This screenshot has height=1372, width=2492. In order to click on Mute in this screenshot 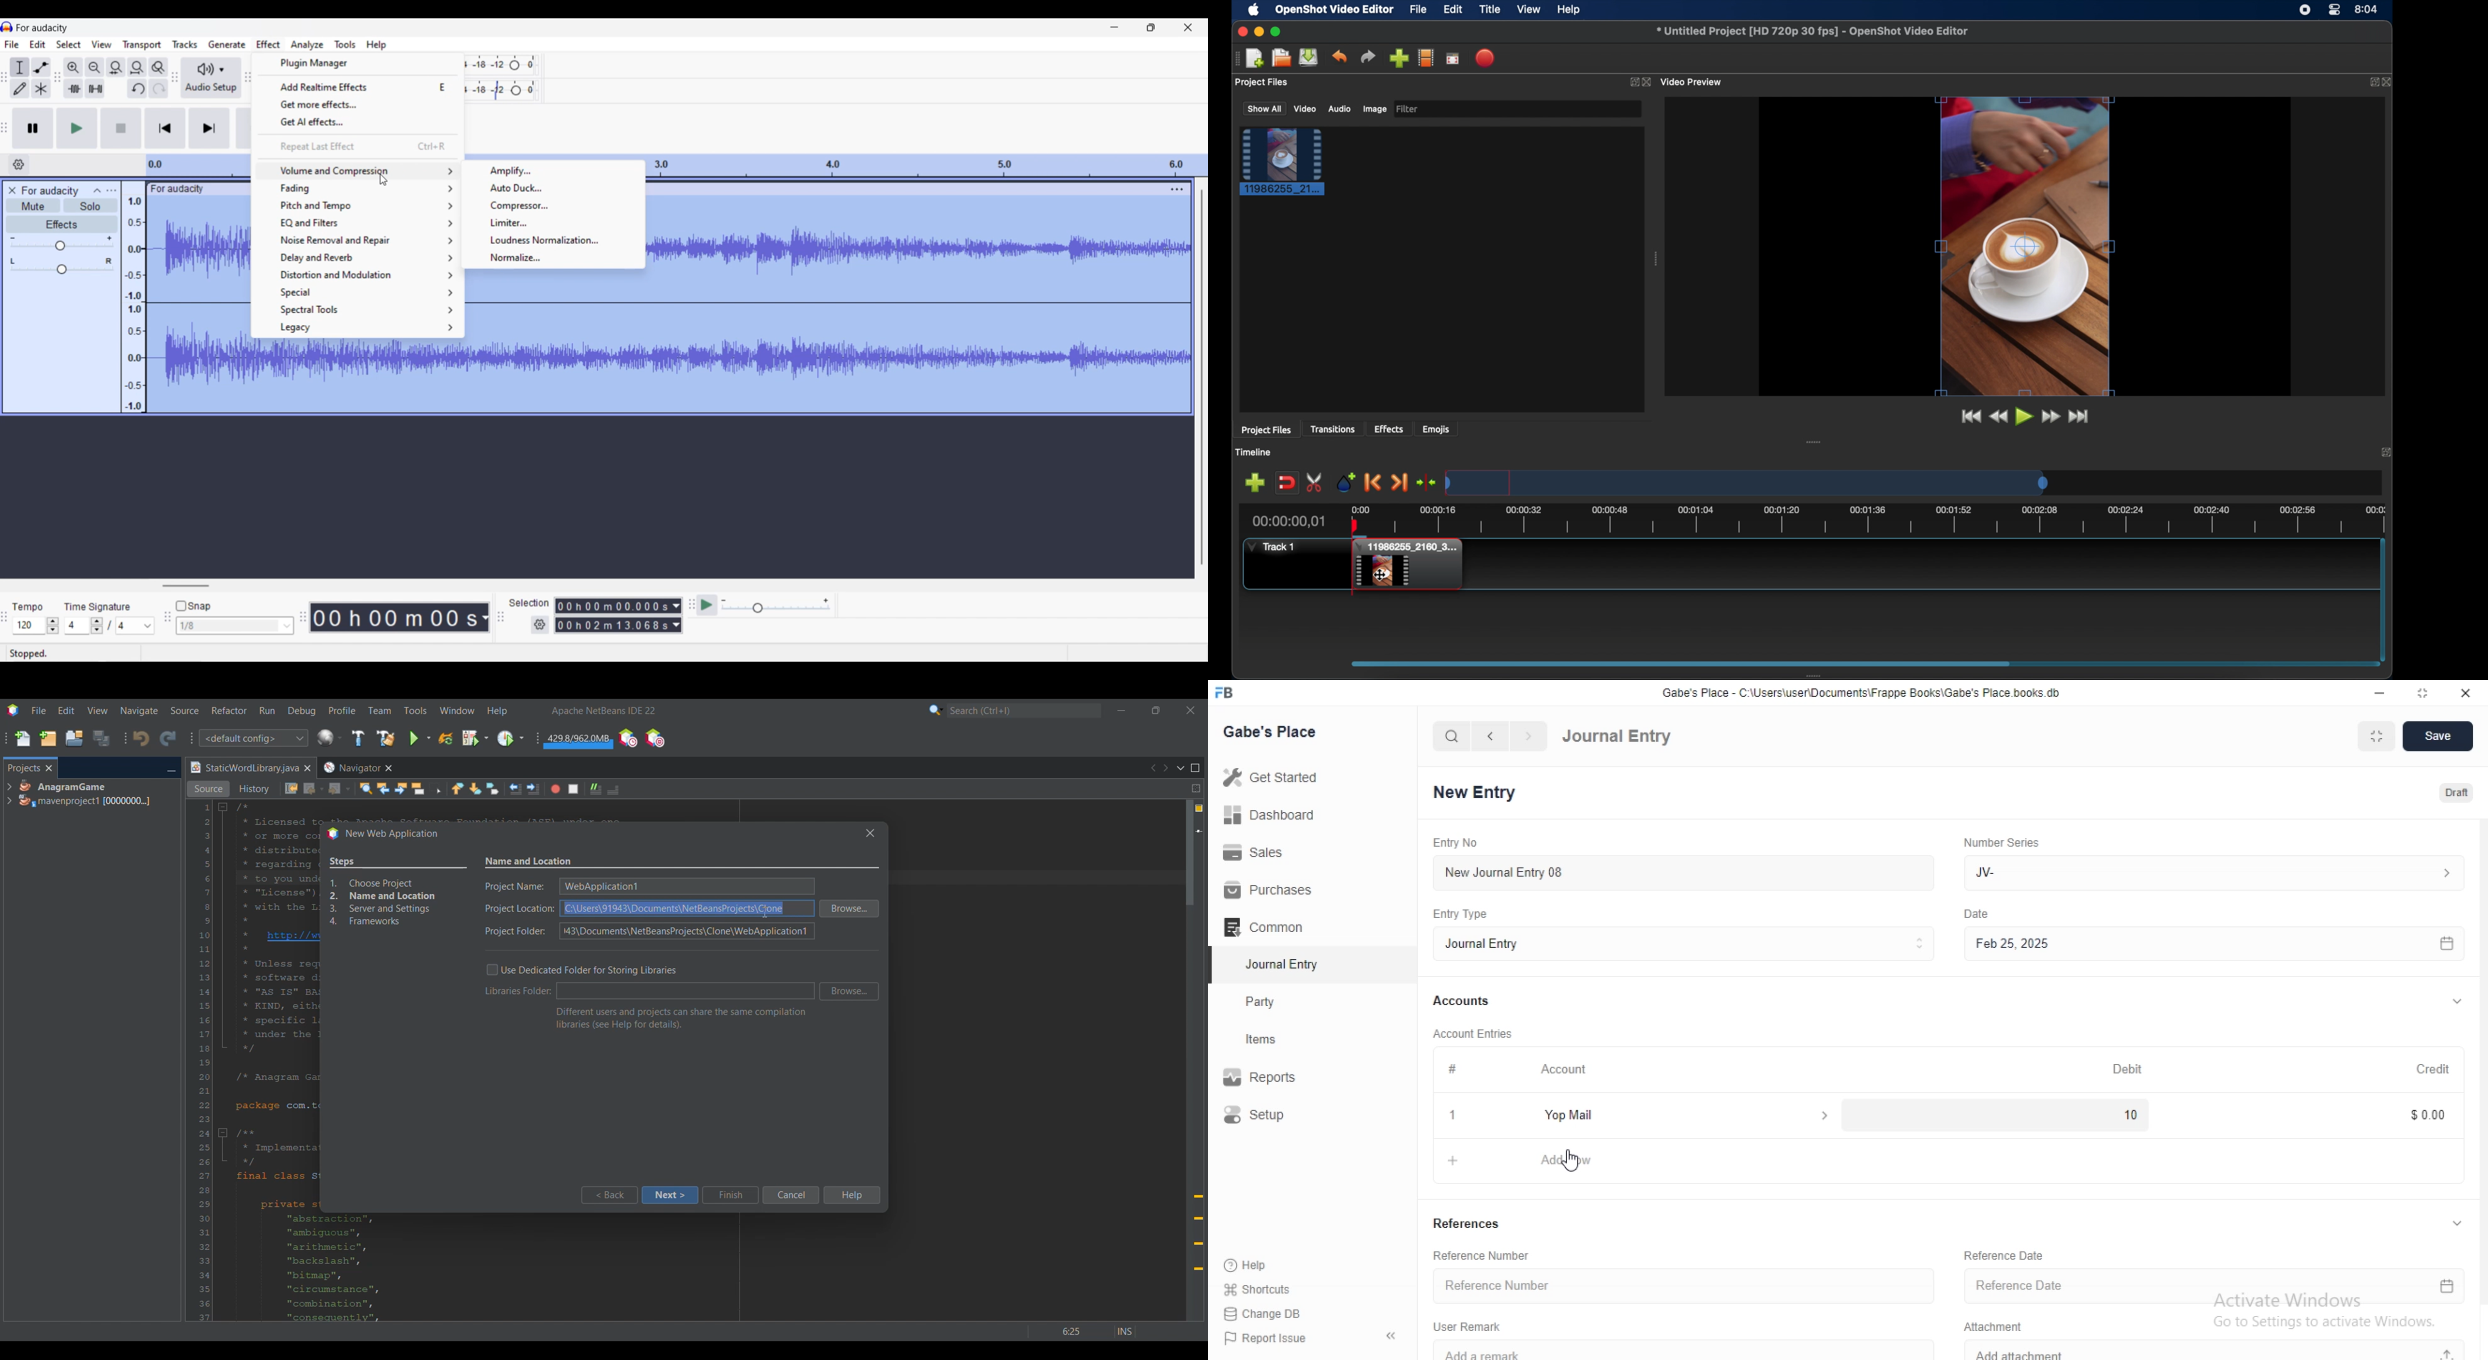, I will do `click(33, 205)`.